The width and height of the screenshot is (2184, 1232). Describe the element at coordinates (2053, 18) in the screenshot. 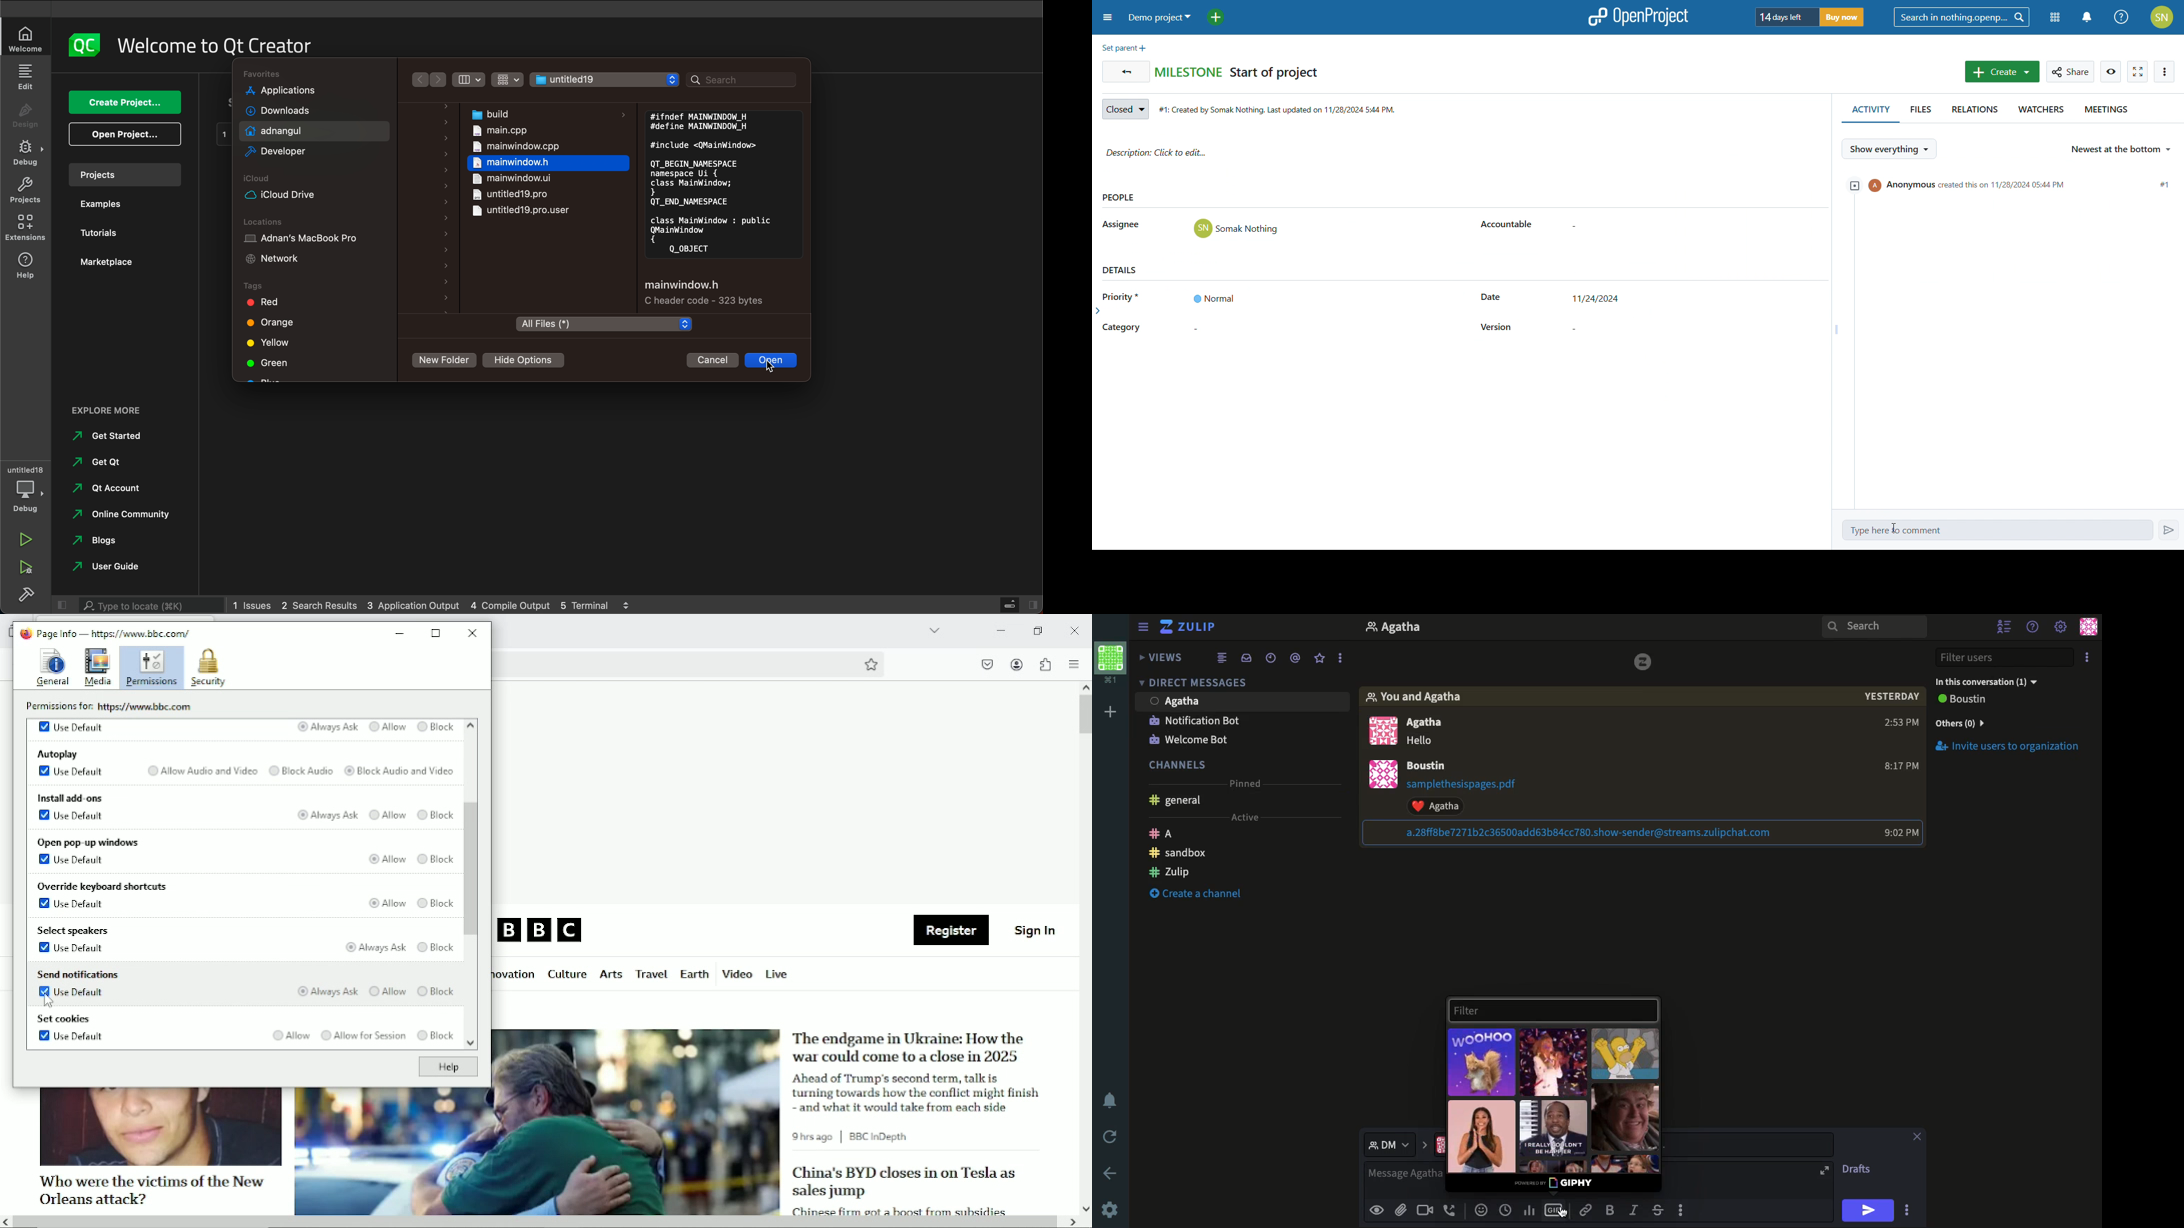

I see `modules` at that location.